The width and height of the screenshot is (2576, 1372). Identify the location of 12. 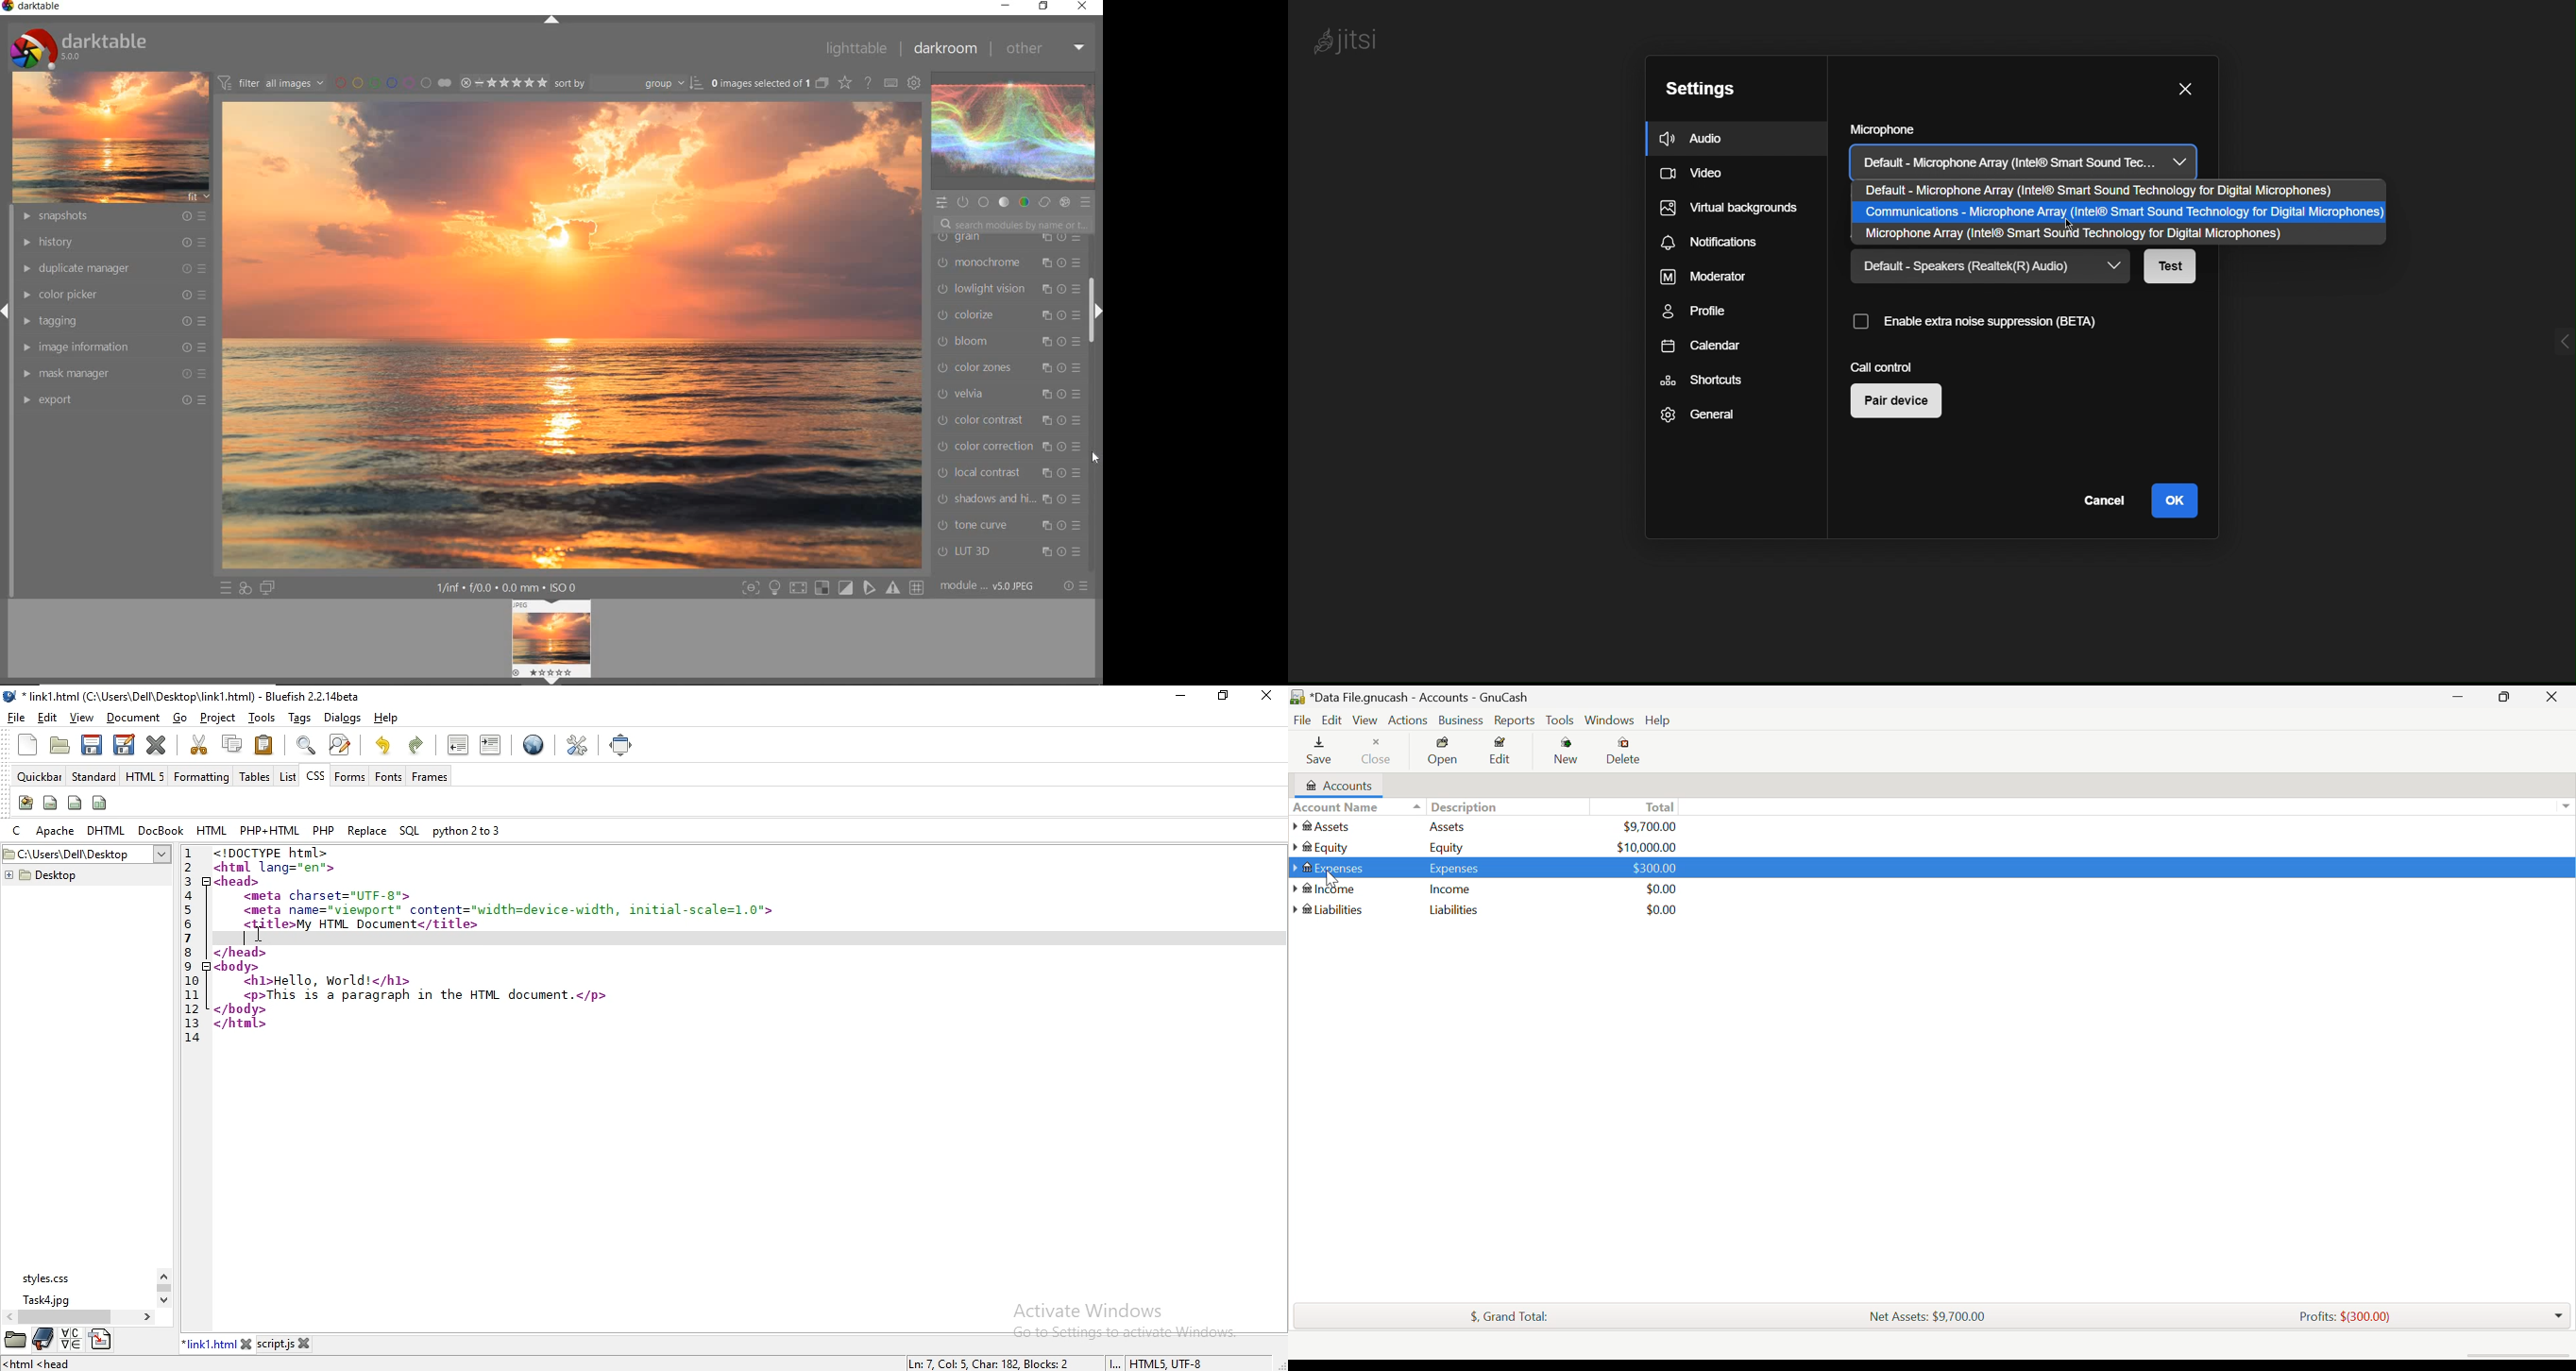
(192, 1010).